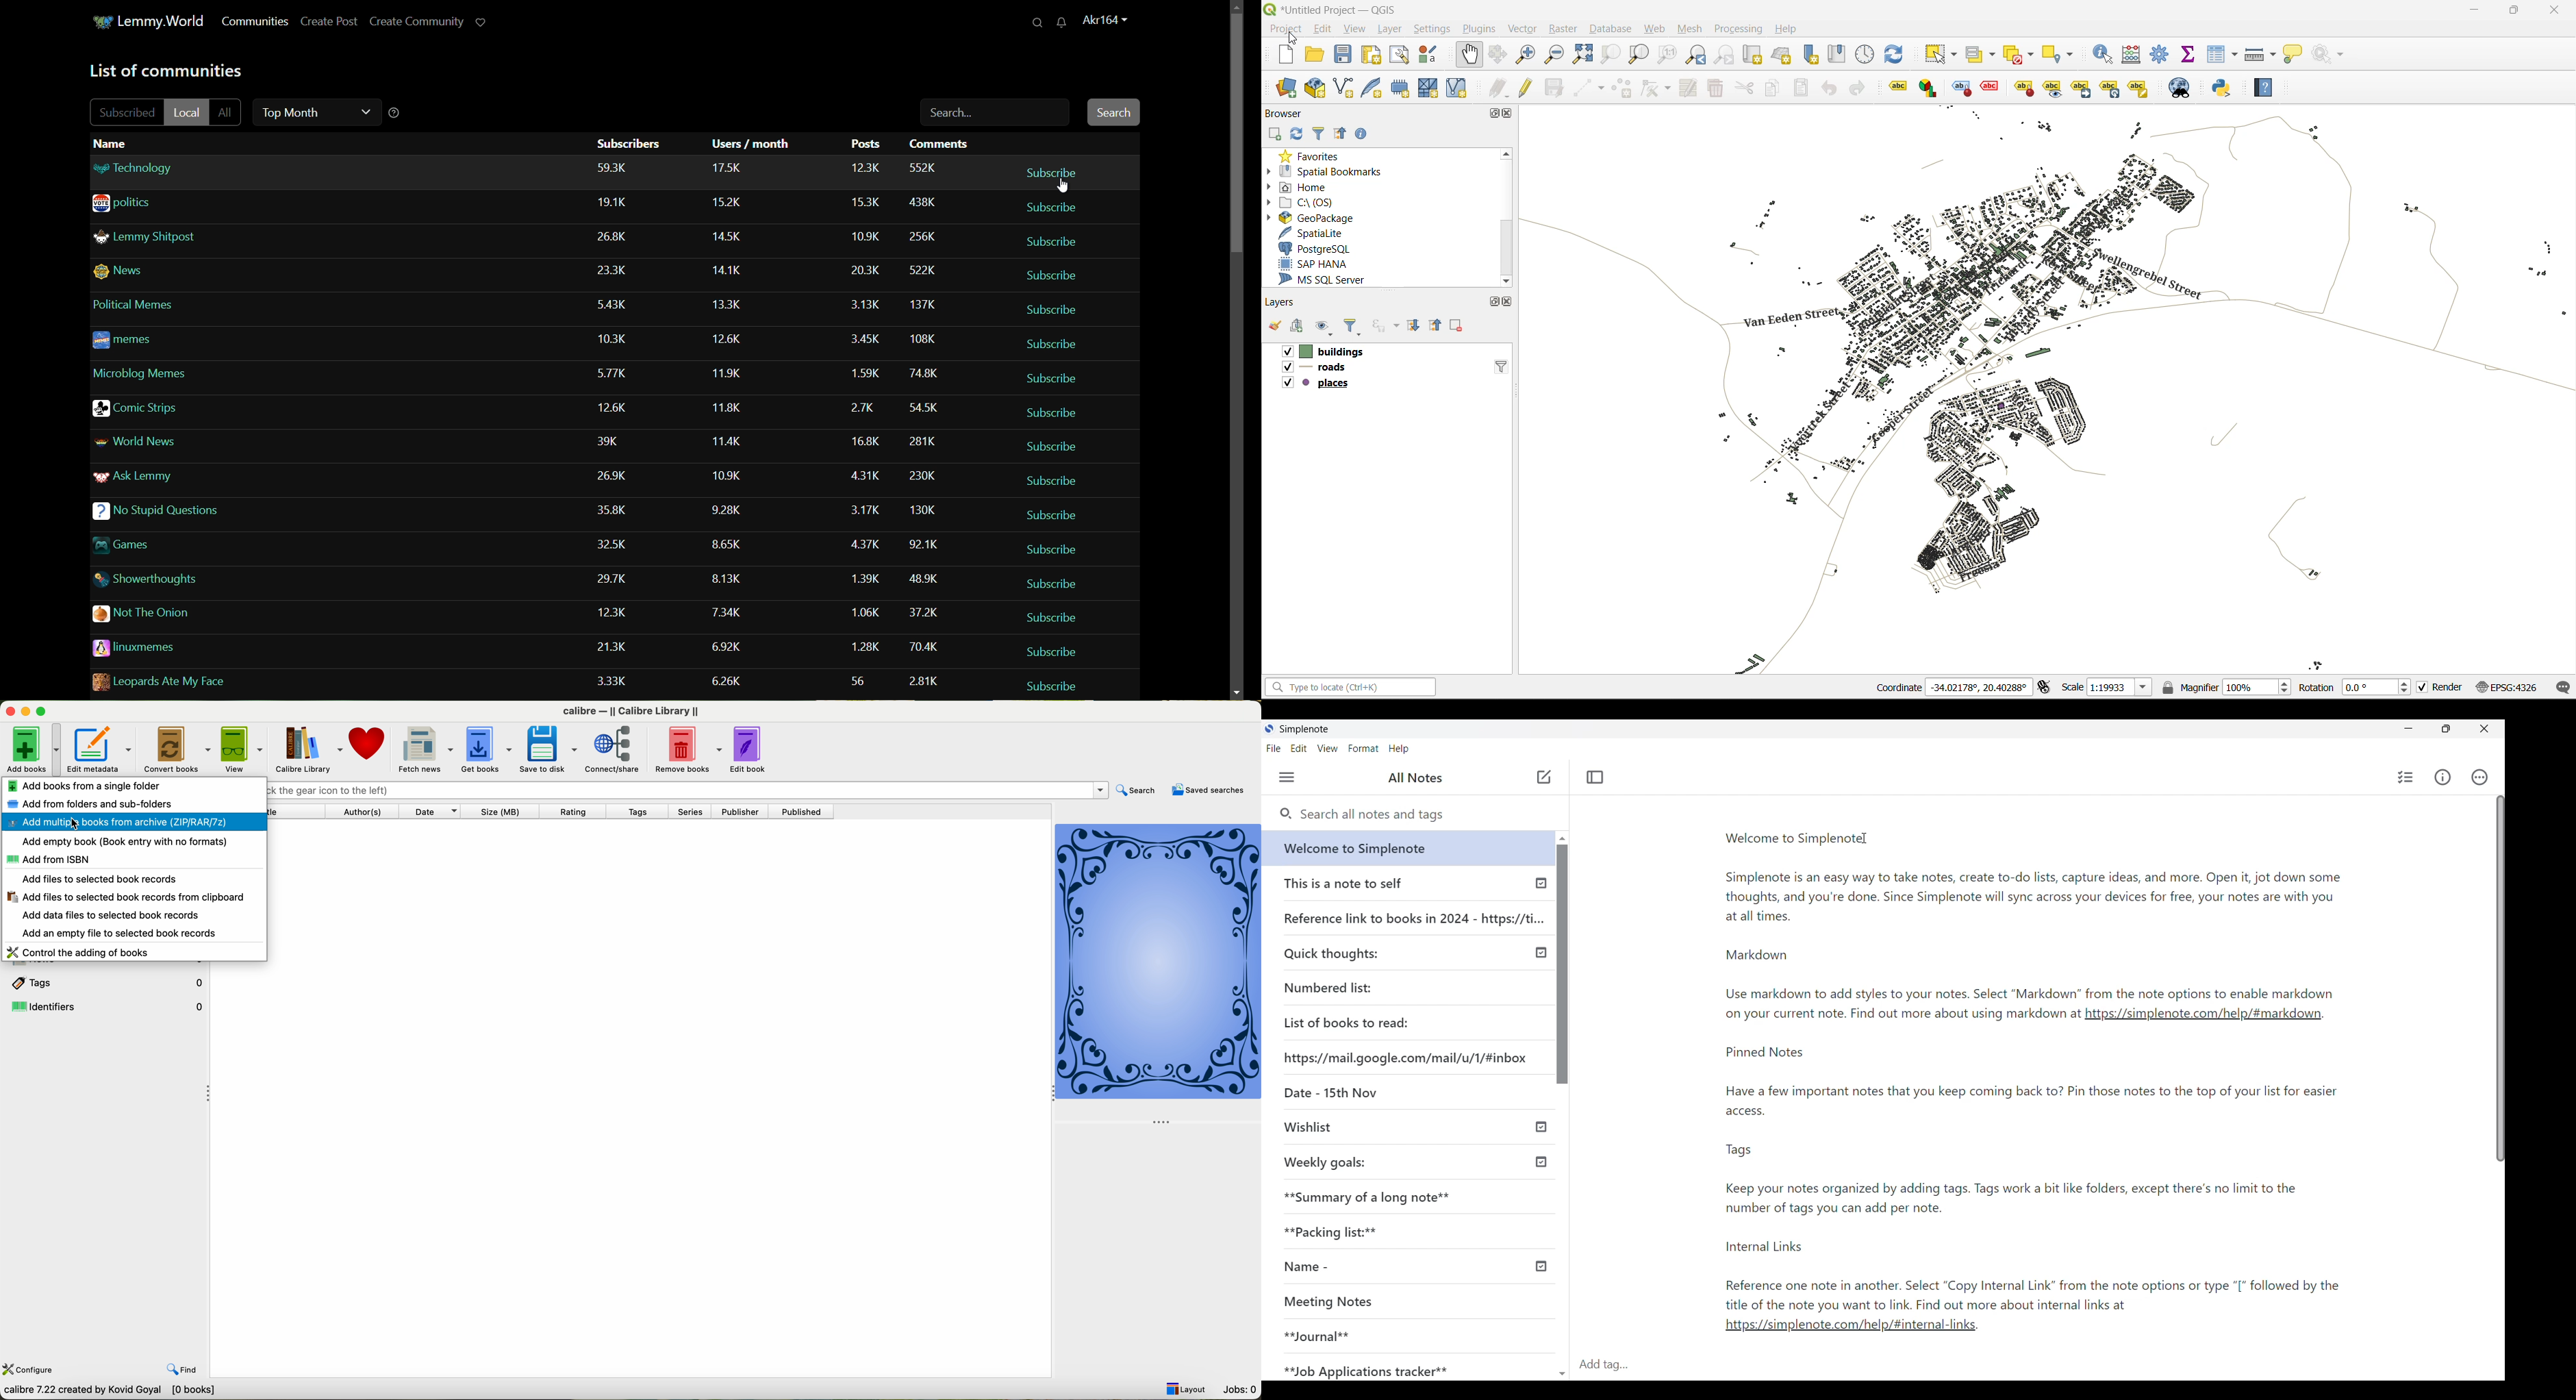 The height and width of the screenshot is (1400, 2576). What do you see at coordinates (1039, 23) in the screenshot?
I see `search` at bounding box center [1039, 23].